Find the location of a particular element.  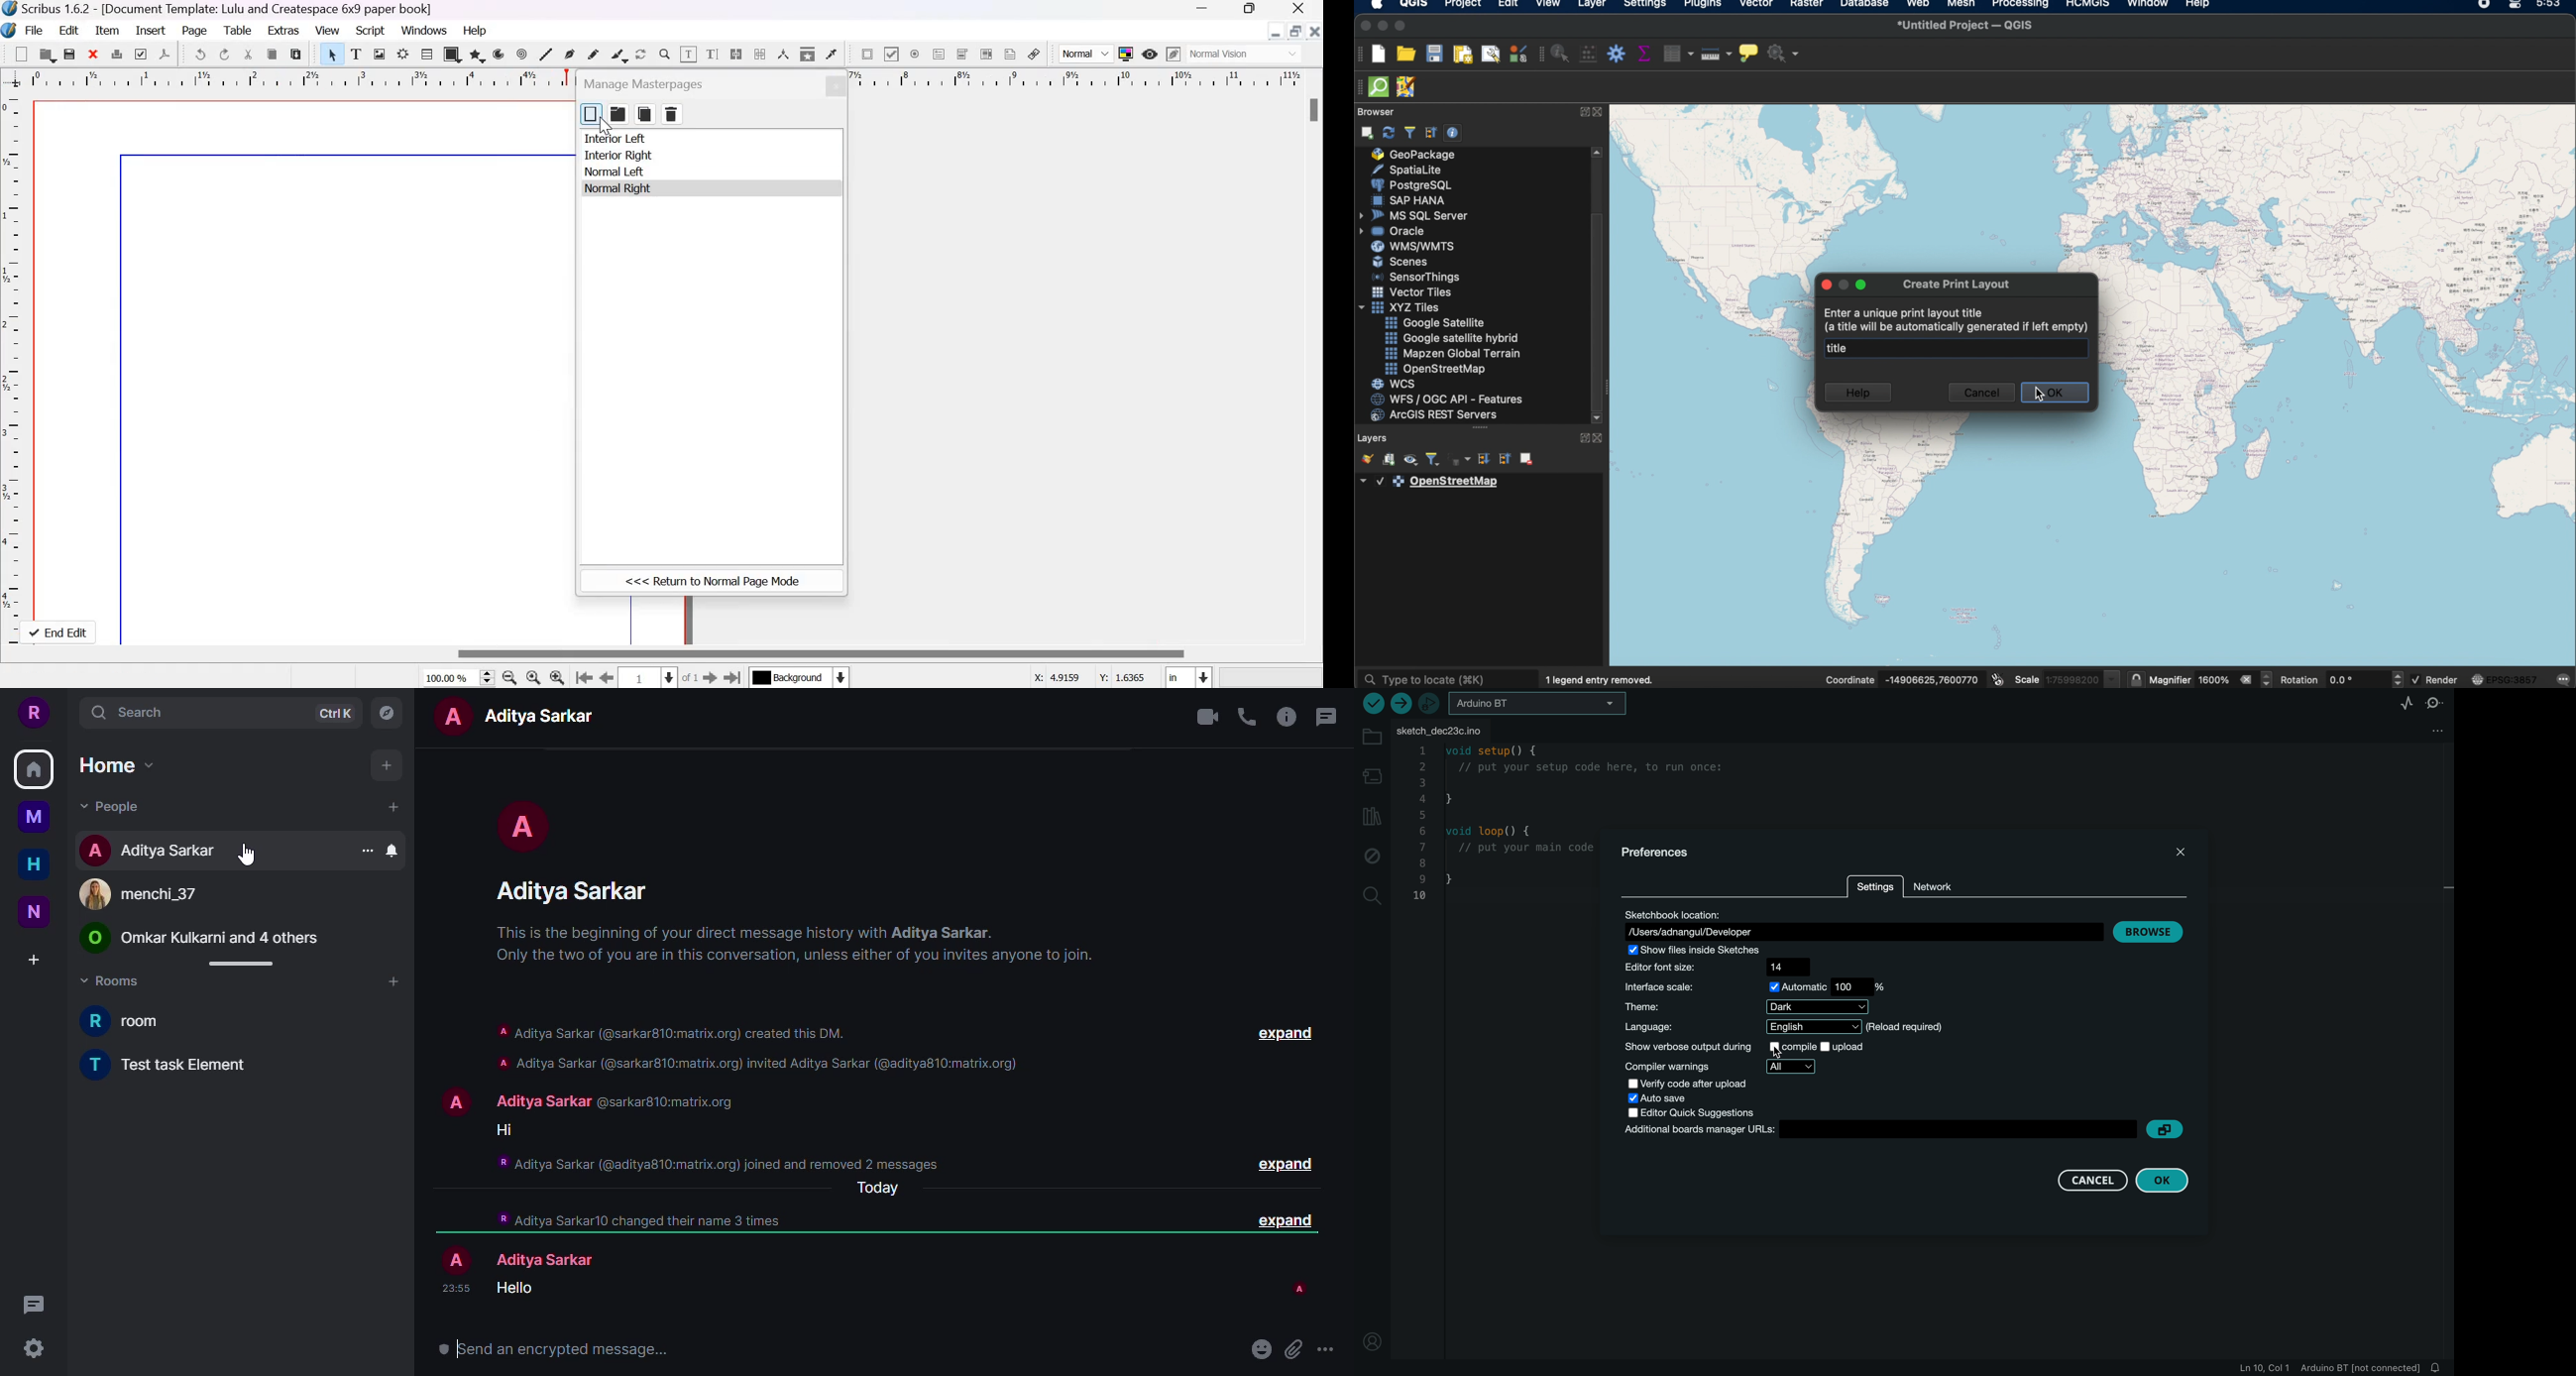

home is located at coordinates (31, 776).